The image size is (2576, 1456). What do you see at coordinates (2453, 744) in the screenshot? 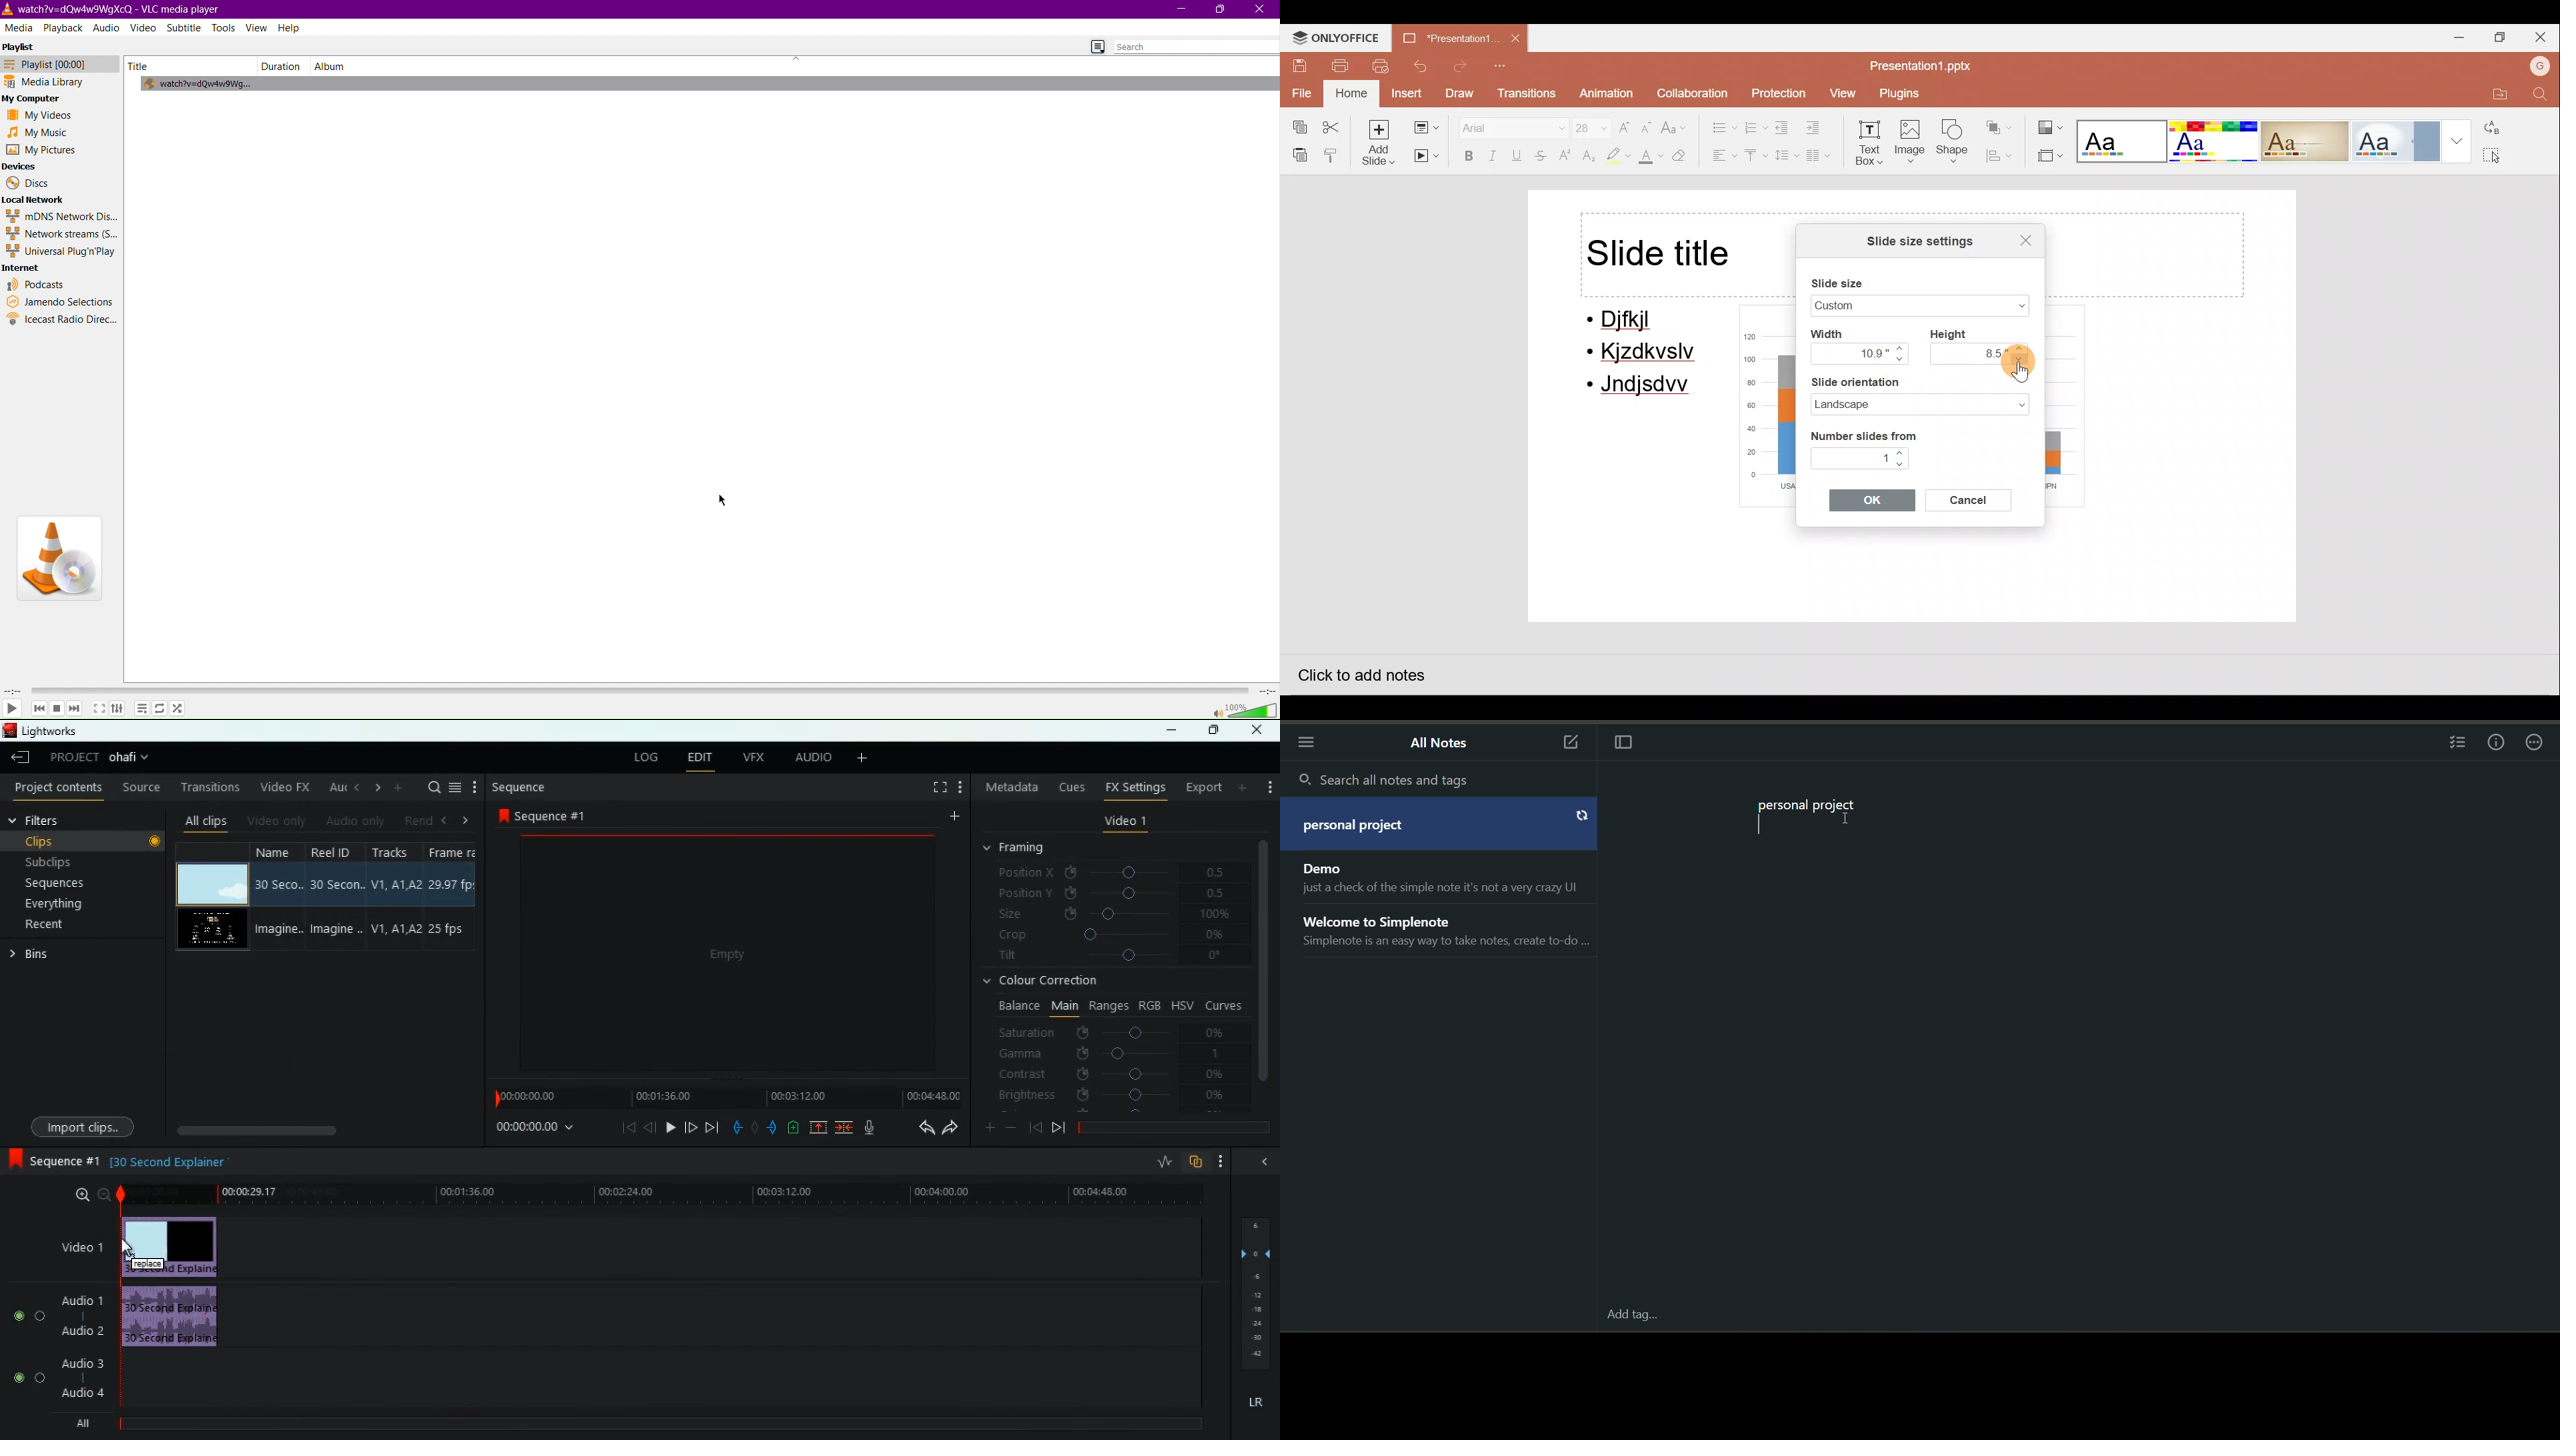
I see `insert checklist` at bounding box center [2453, 744].